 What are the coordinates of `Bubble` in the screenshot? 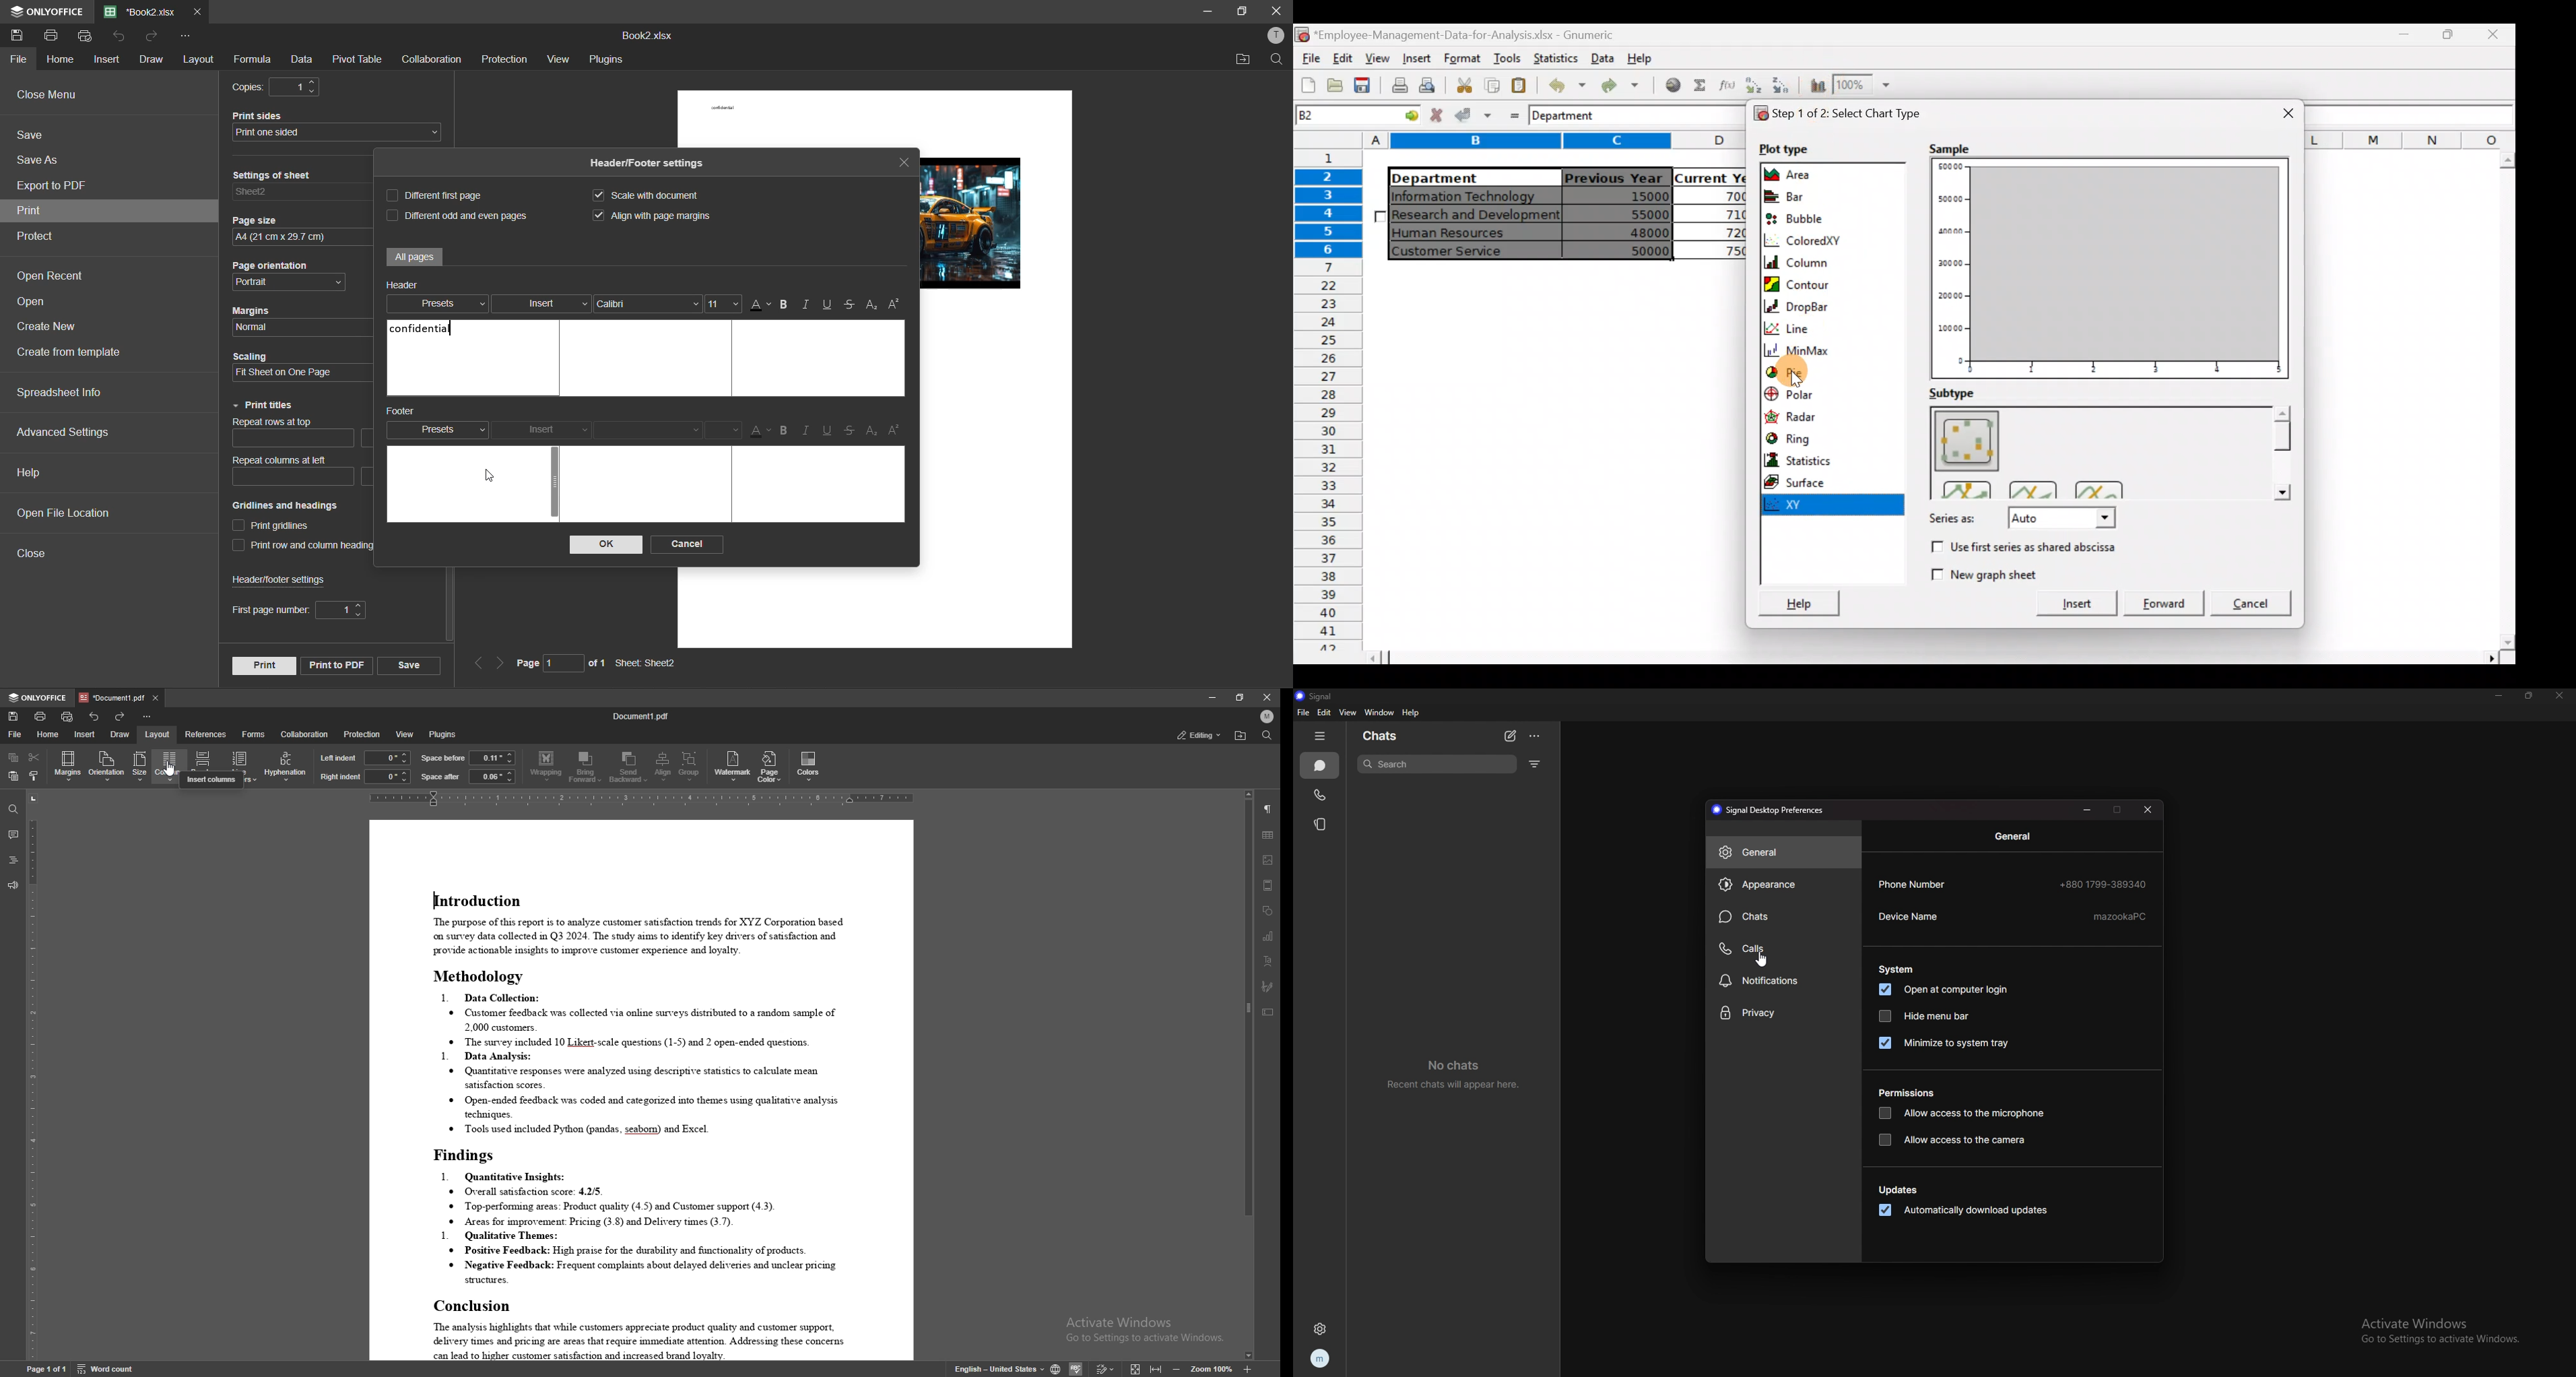 It's located at (1808, 216).